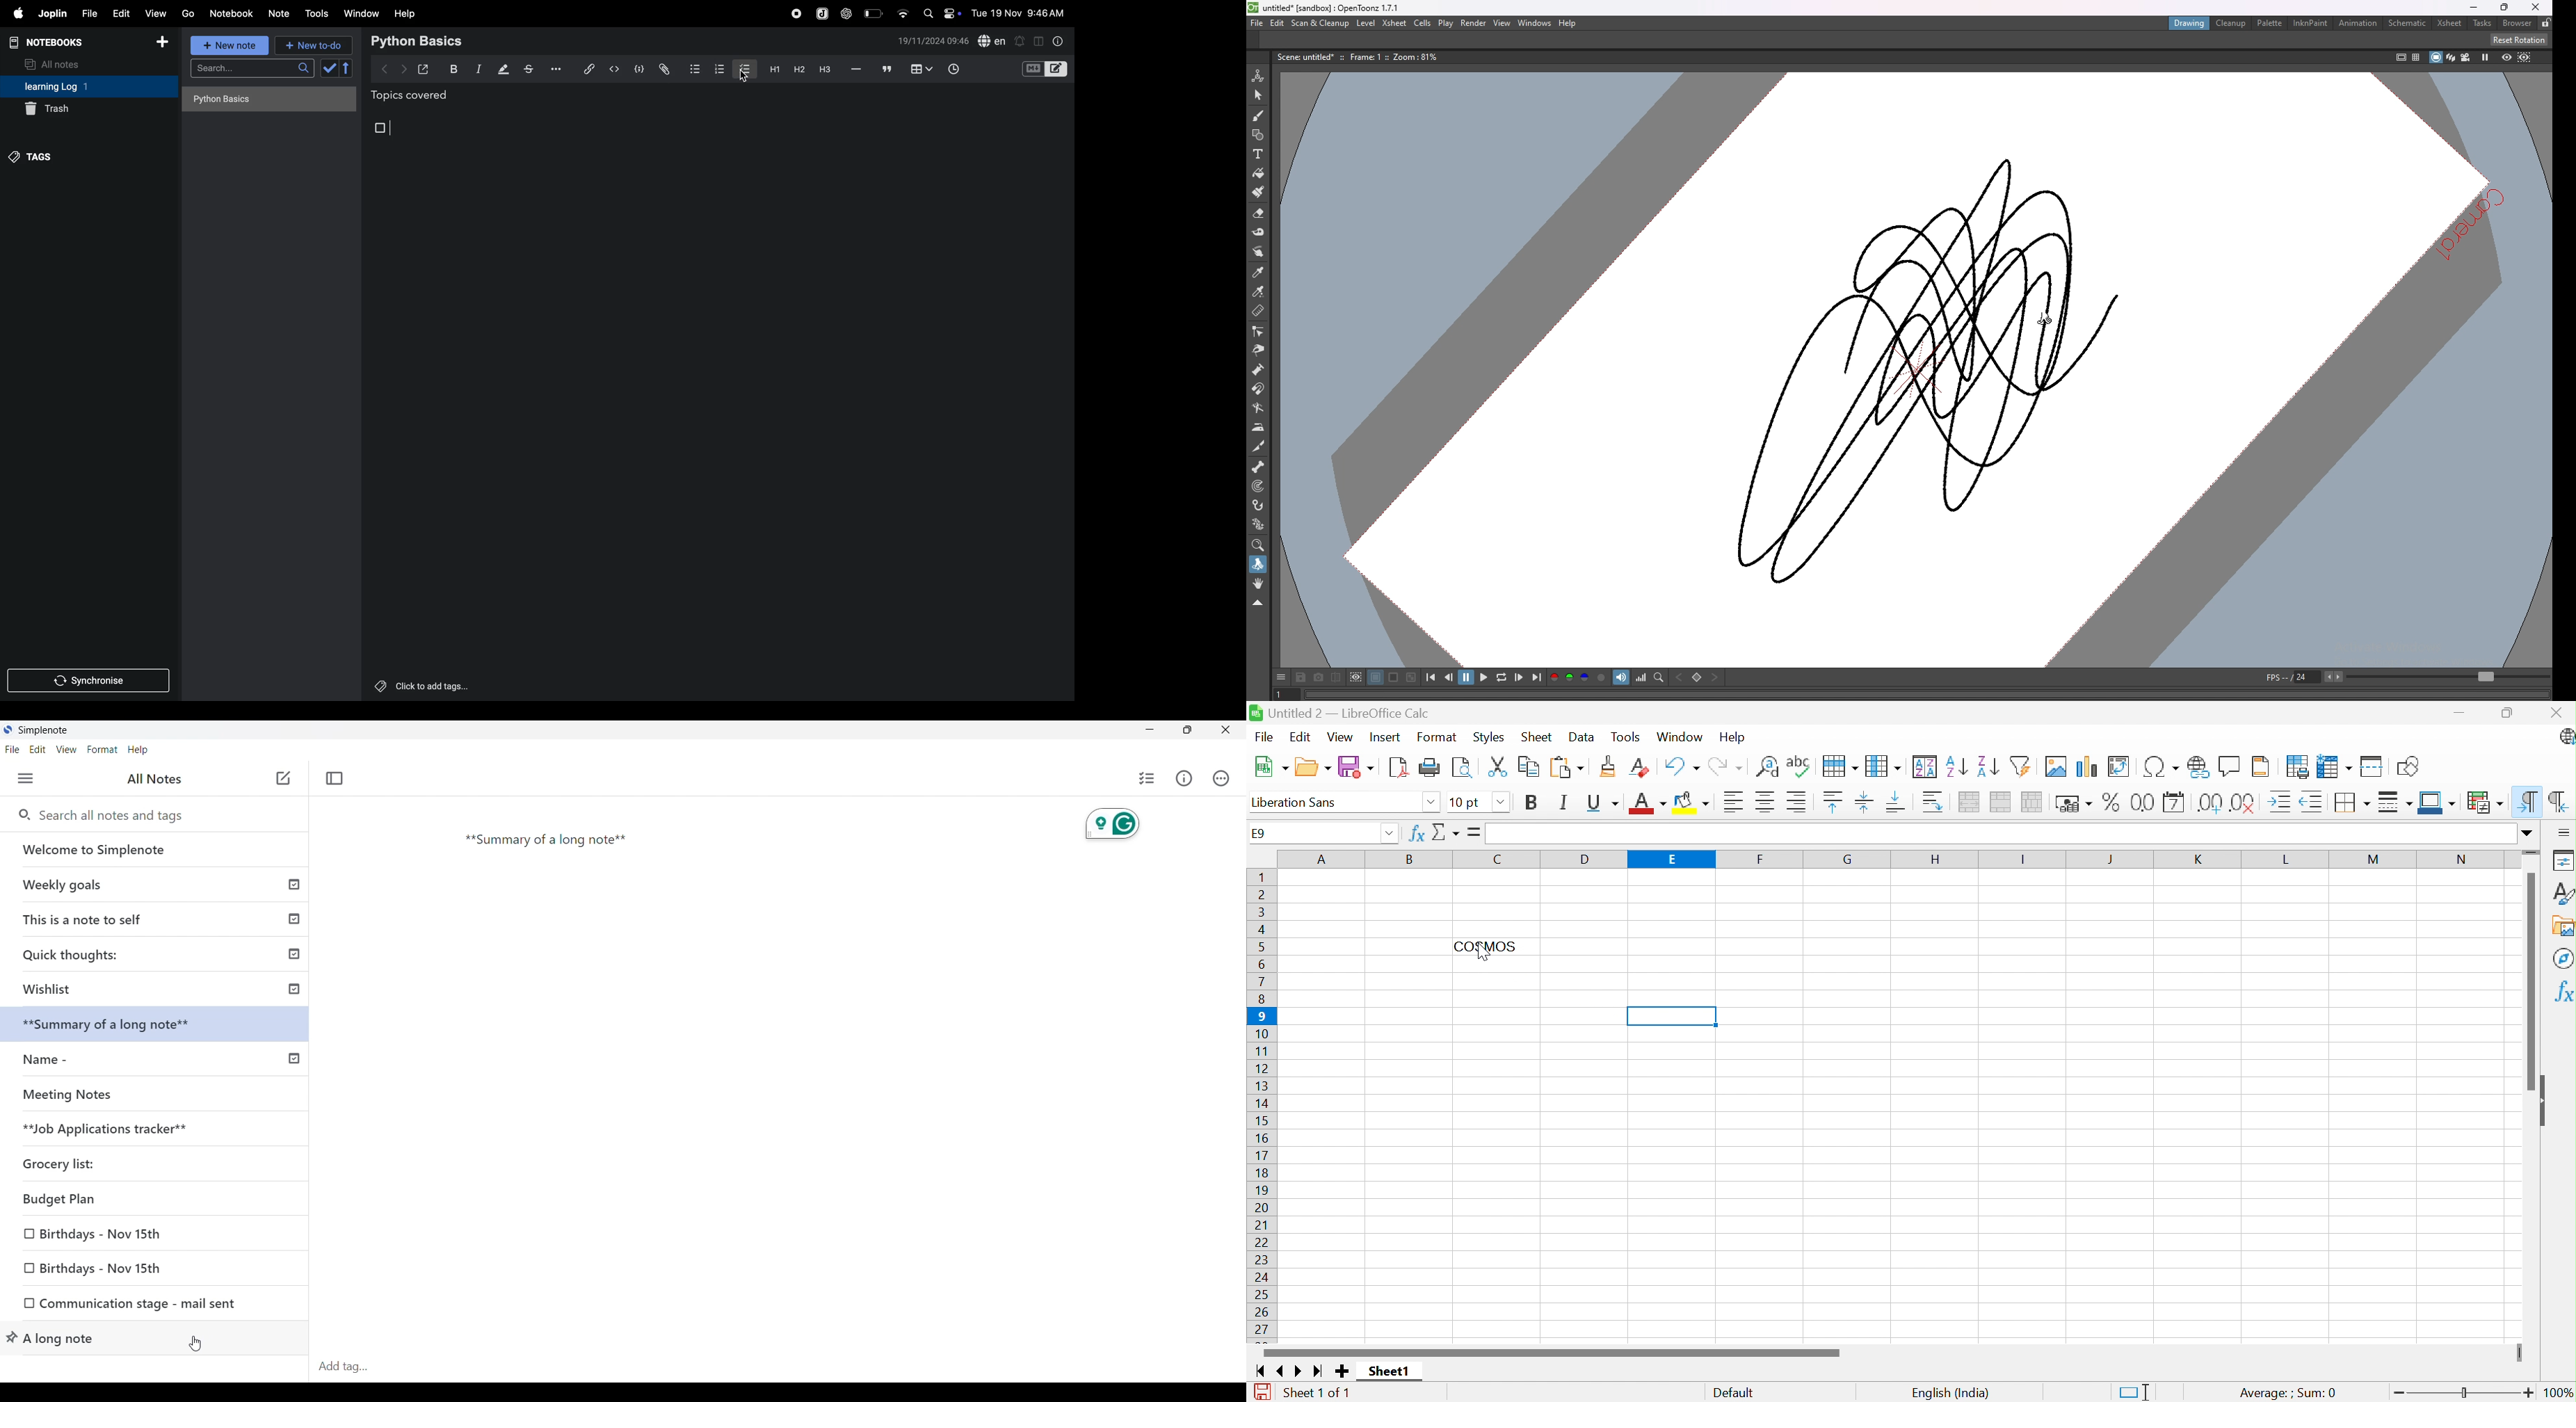 This screenshot has height=1428, width=2576. What do you see at coordinates (1581, 736) in the screenshot?
I see `Data` at bounding box center [1581, 736].